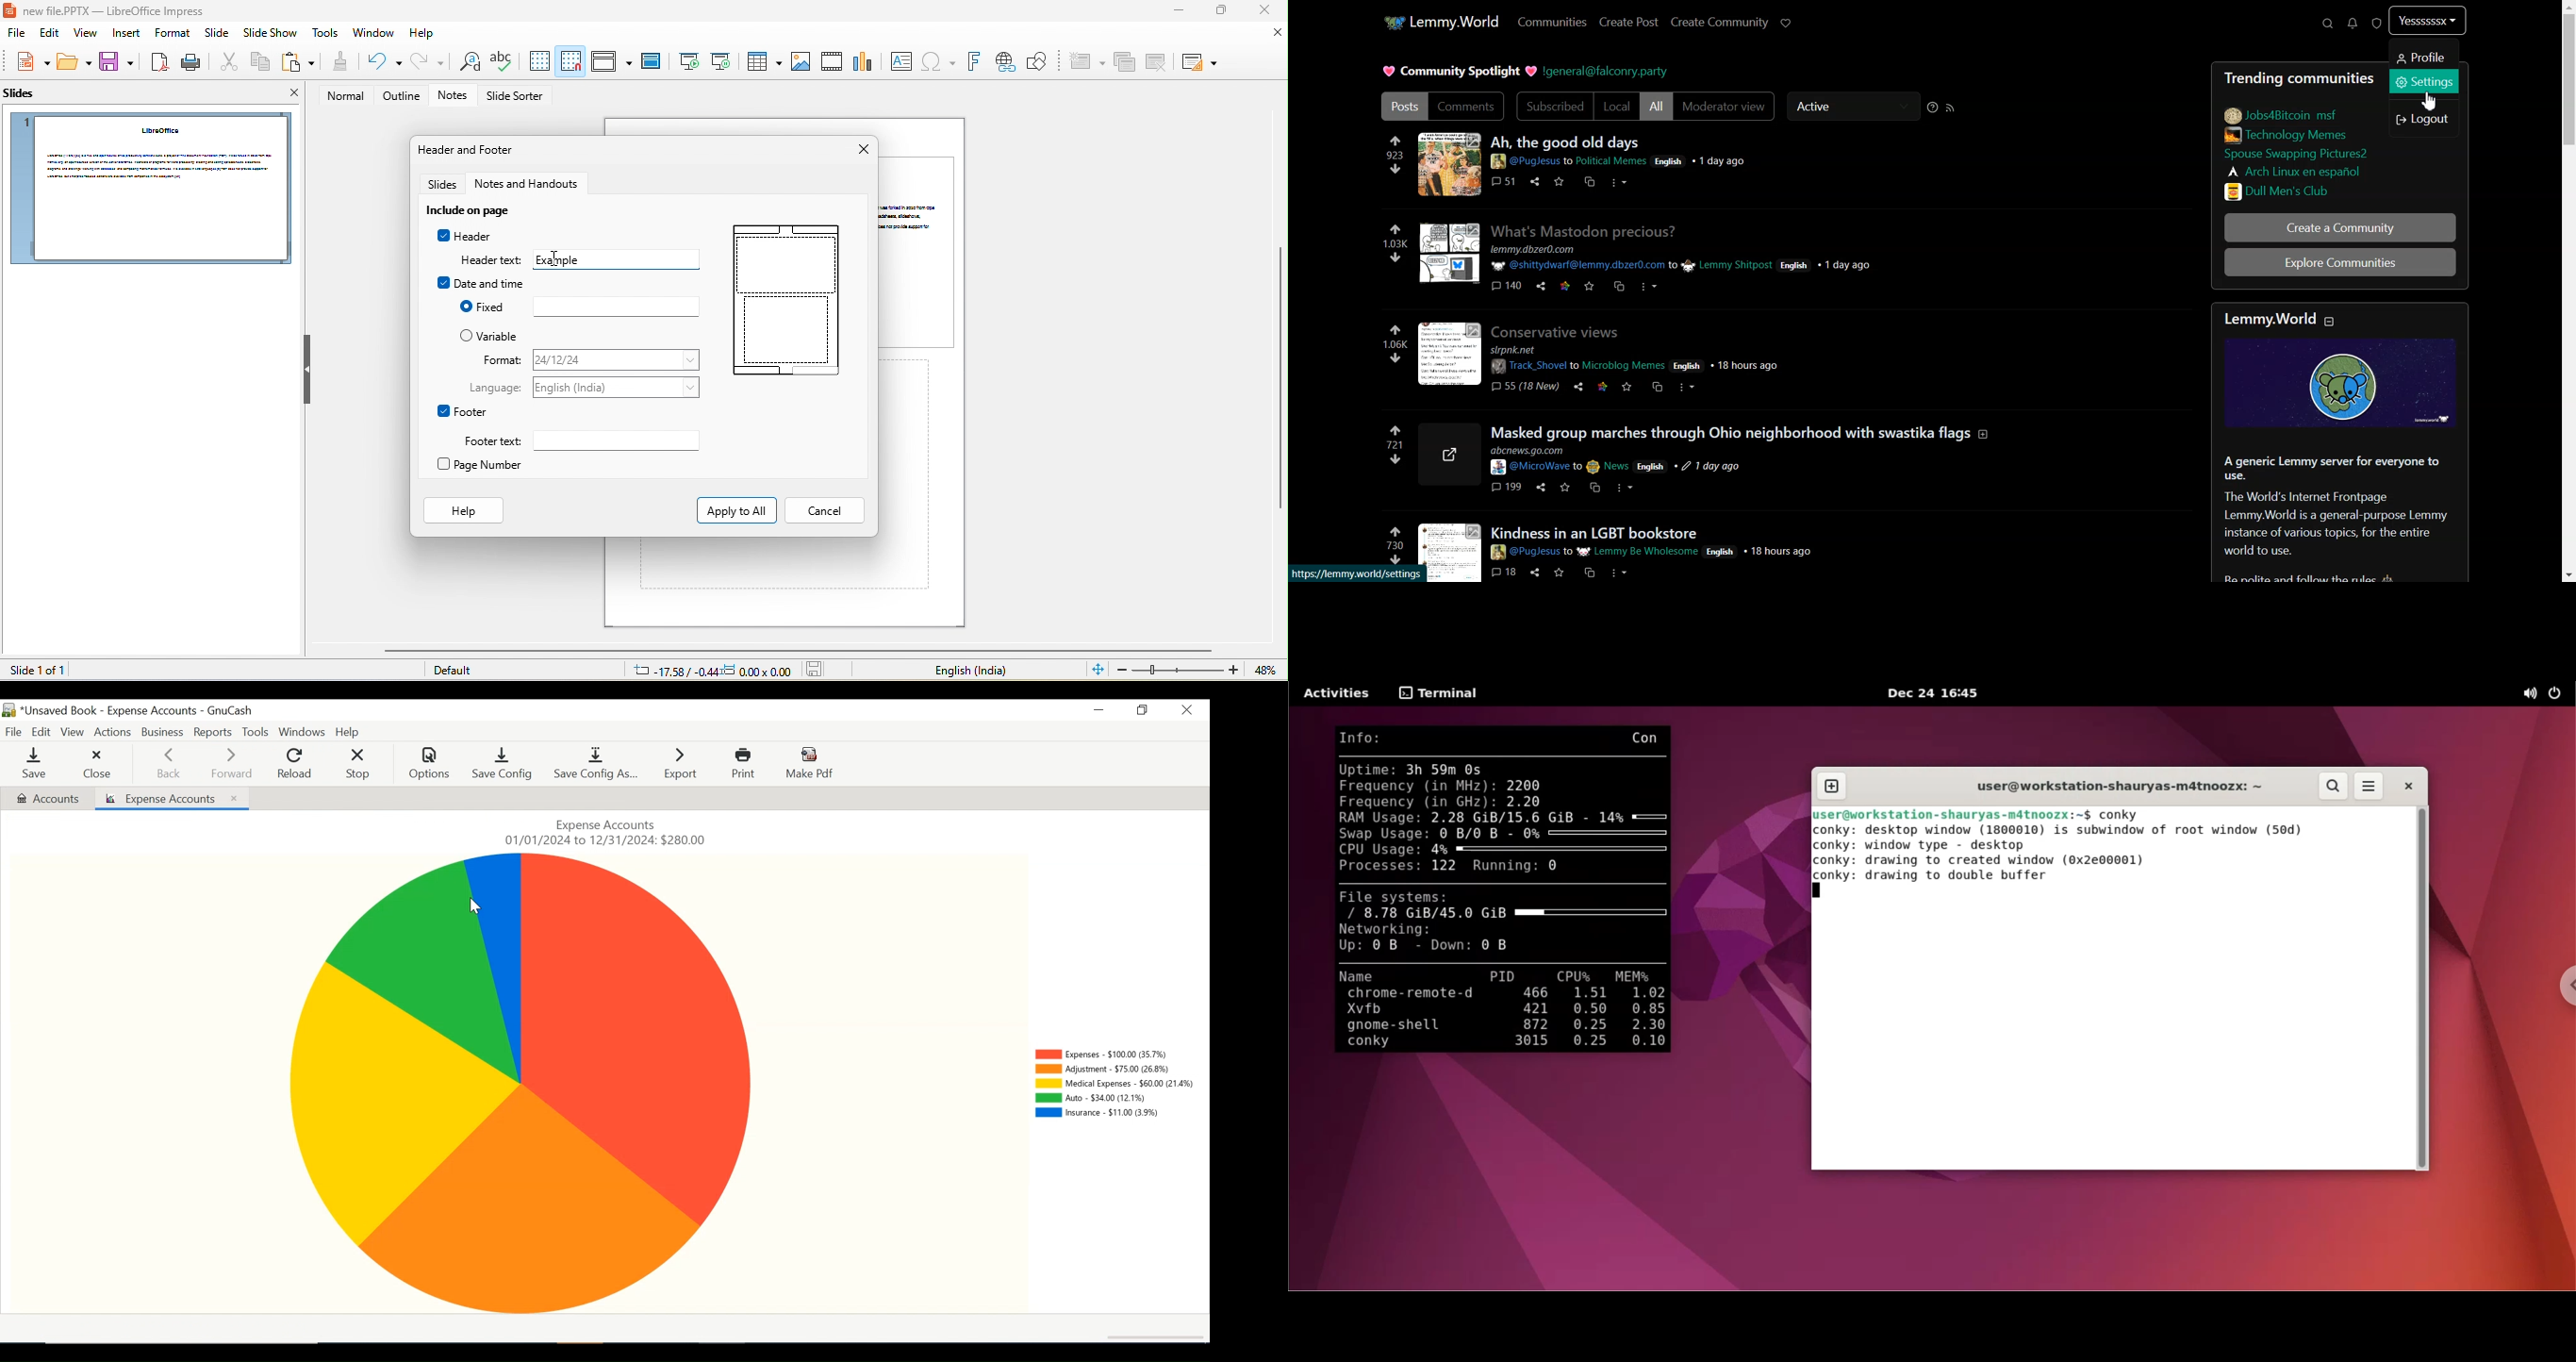 The image size is (2576, 1372). What do you see at coordinates (1397, 140) in the screenshot?
I see `upvote` at bounding box center [1397, 140].